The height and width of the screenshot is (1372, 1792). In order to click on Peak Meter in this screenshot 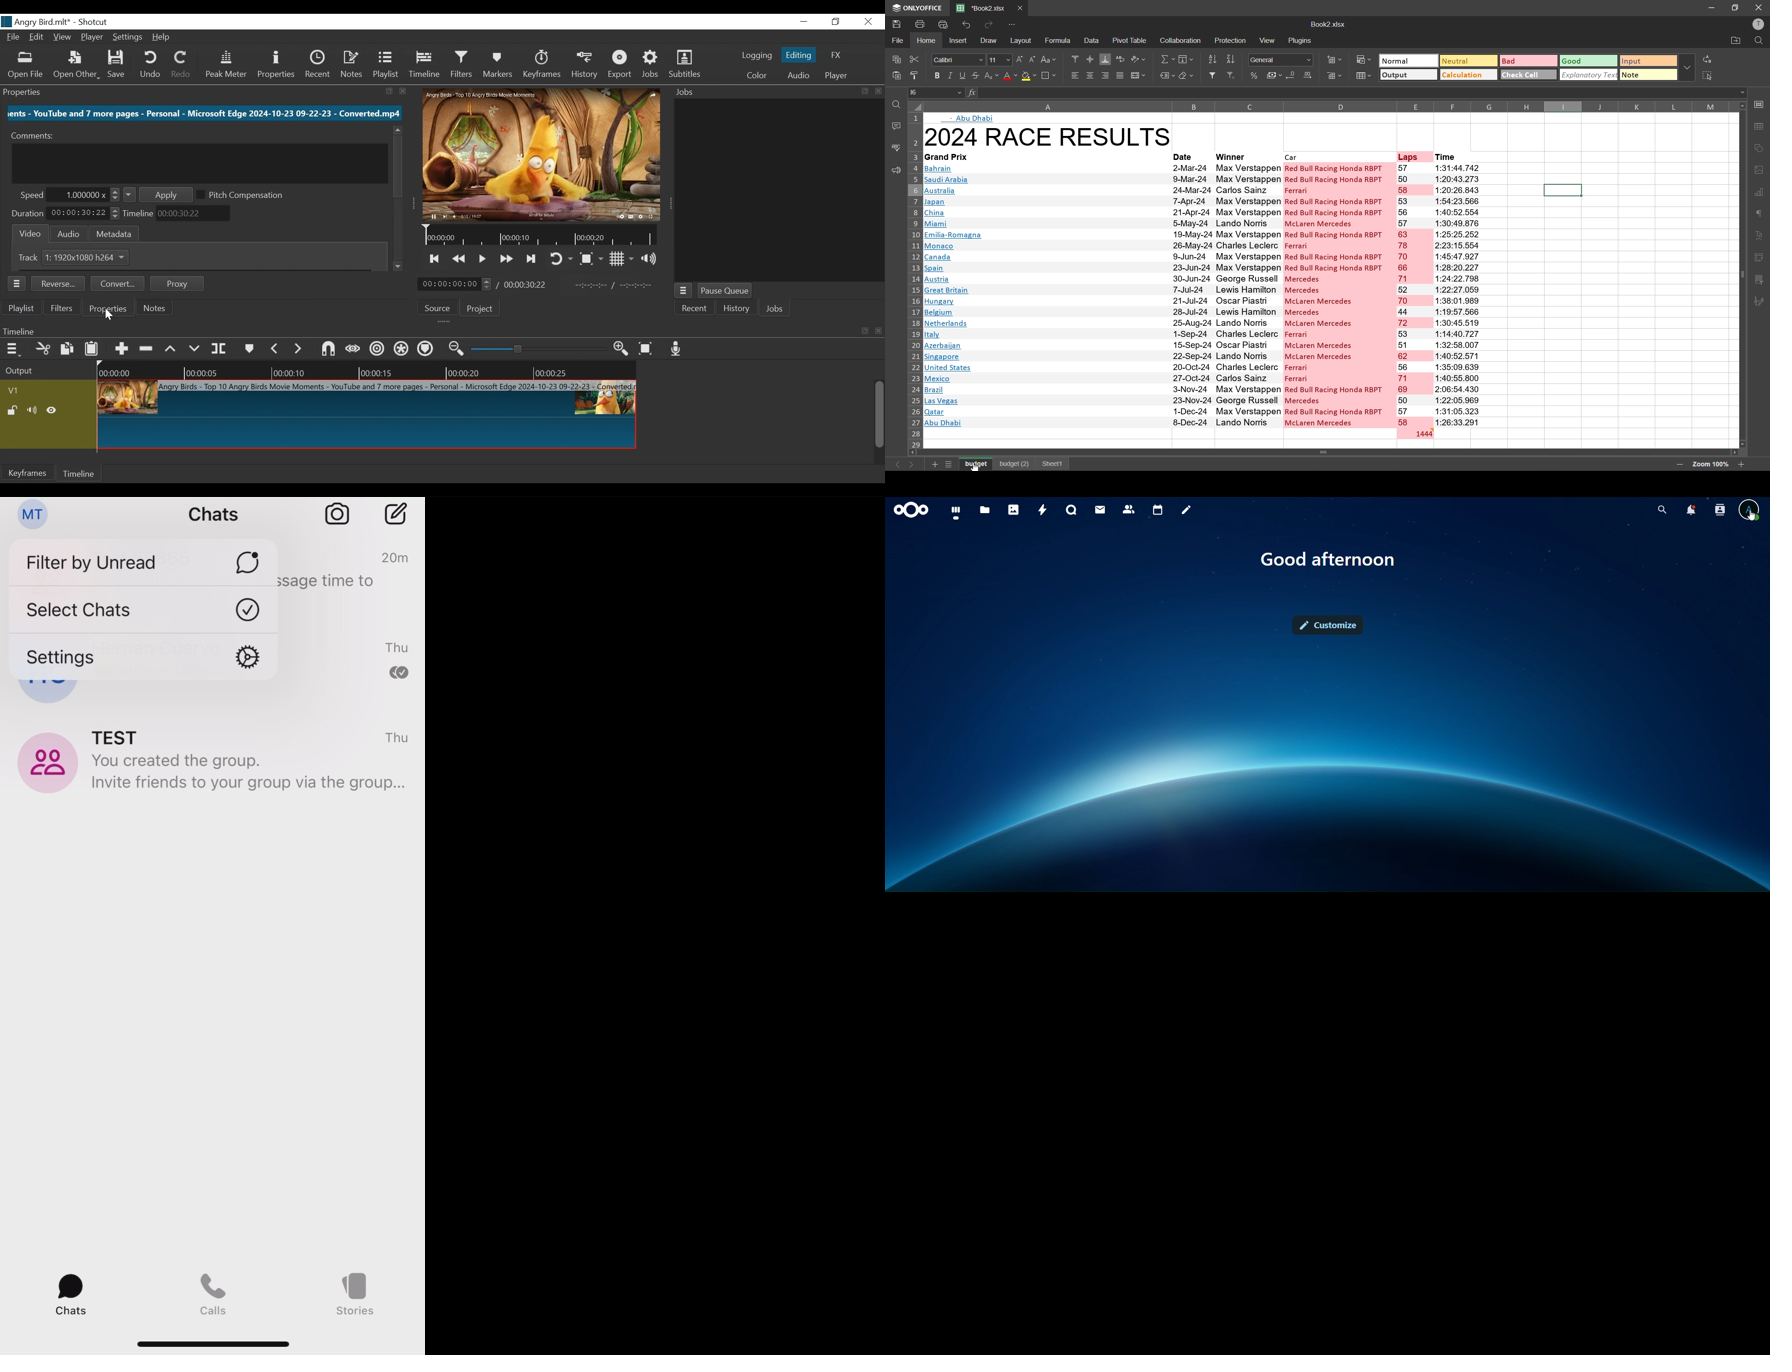, I will do `click(225, 67)`.